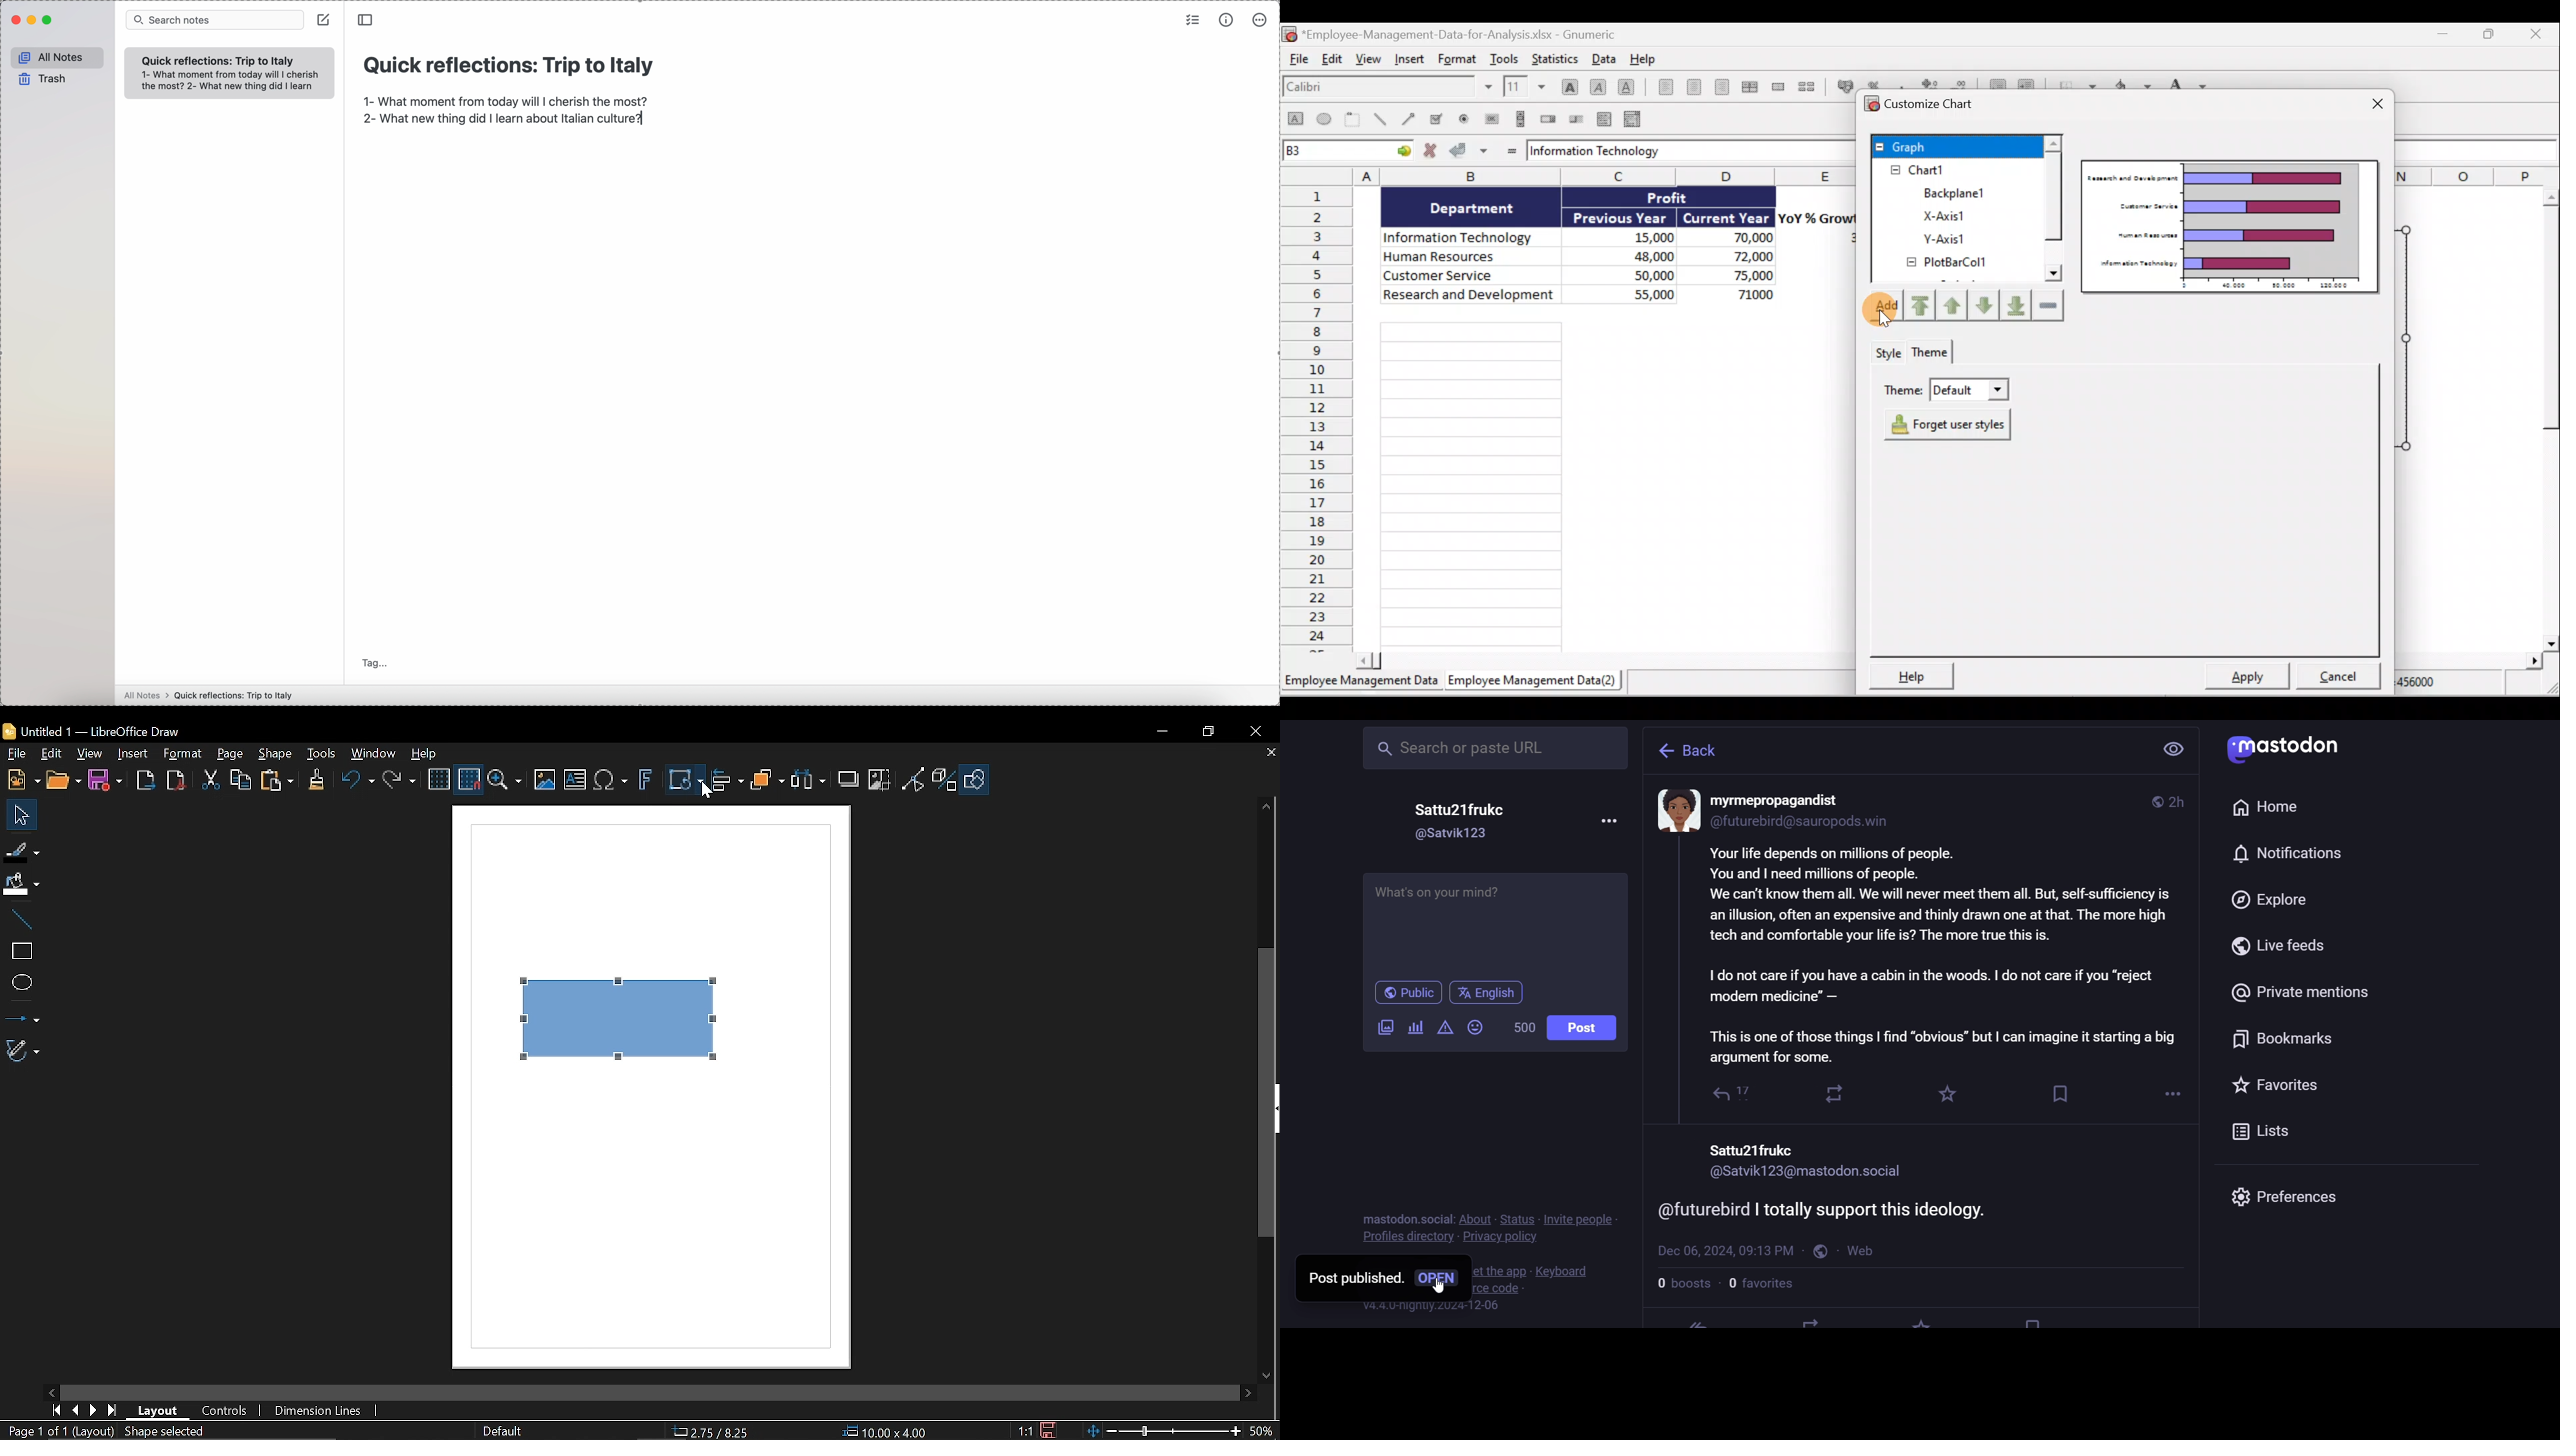 Image resolution: width=2576 pixels, height=1456 pixels. Describe the element at coordinates (507, 100) in the screenshot. I see `1- What moment from today will I cherish the most?` at that location.